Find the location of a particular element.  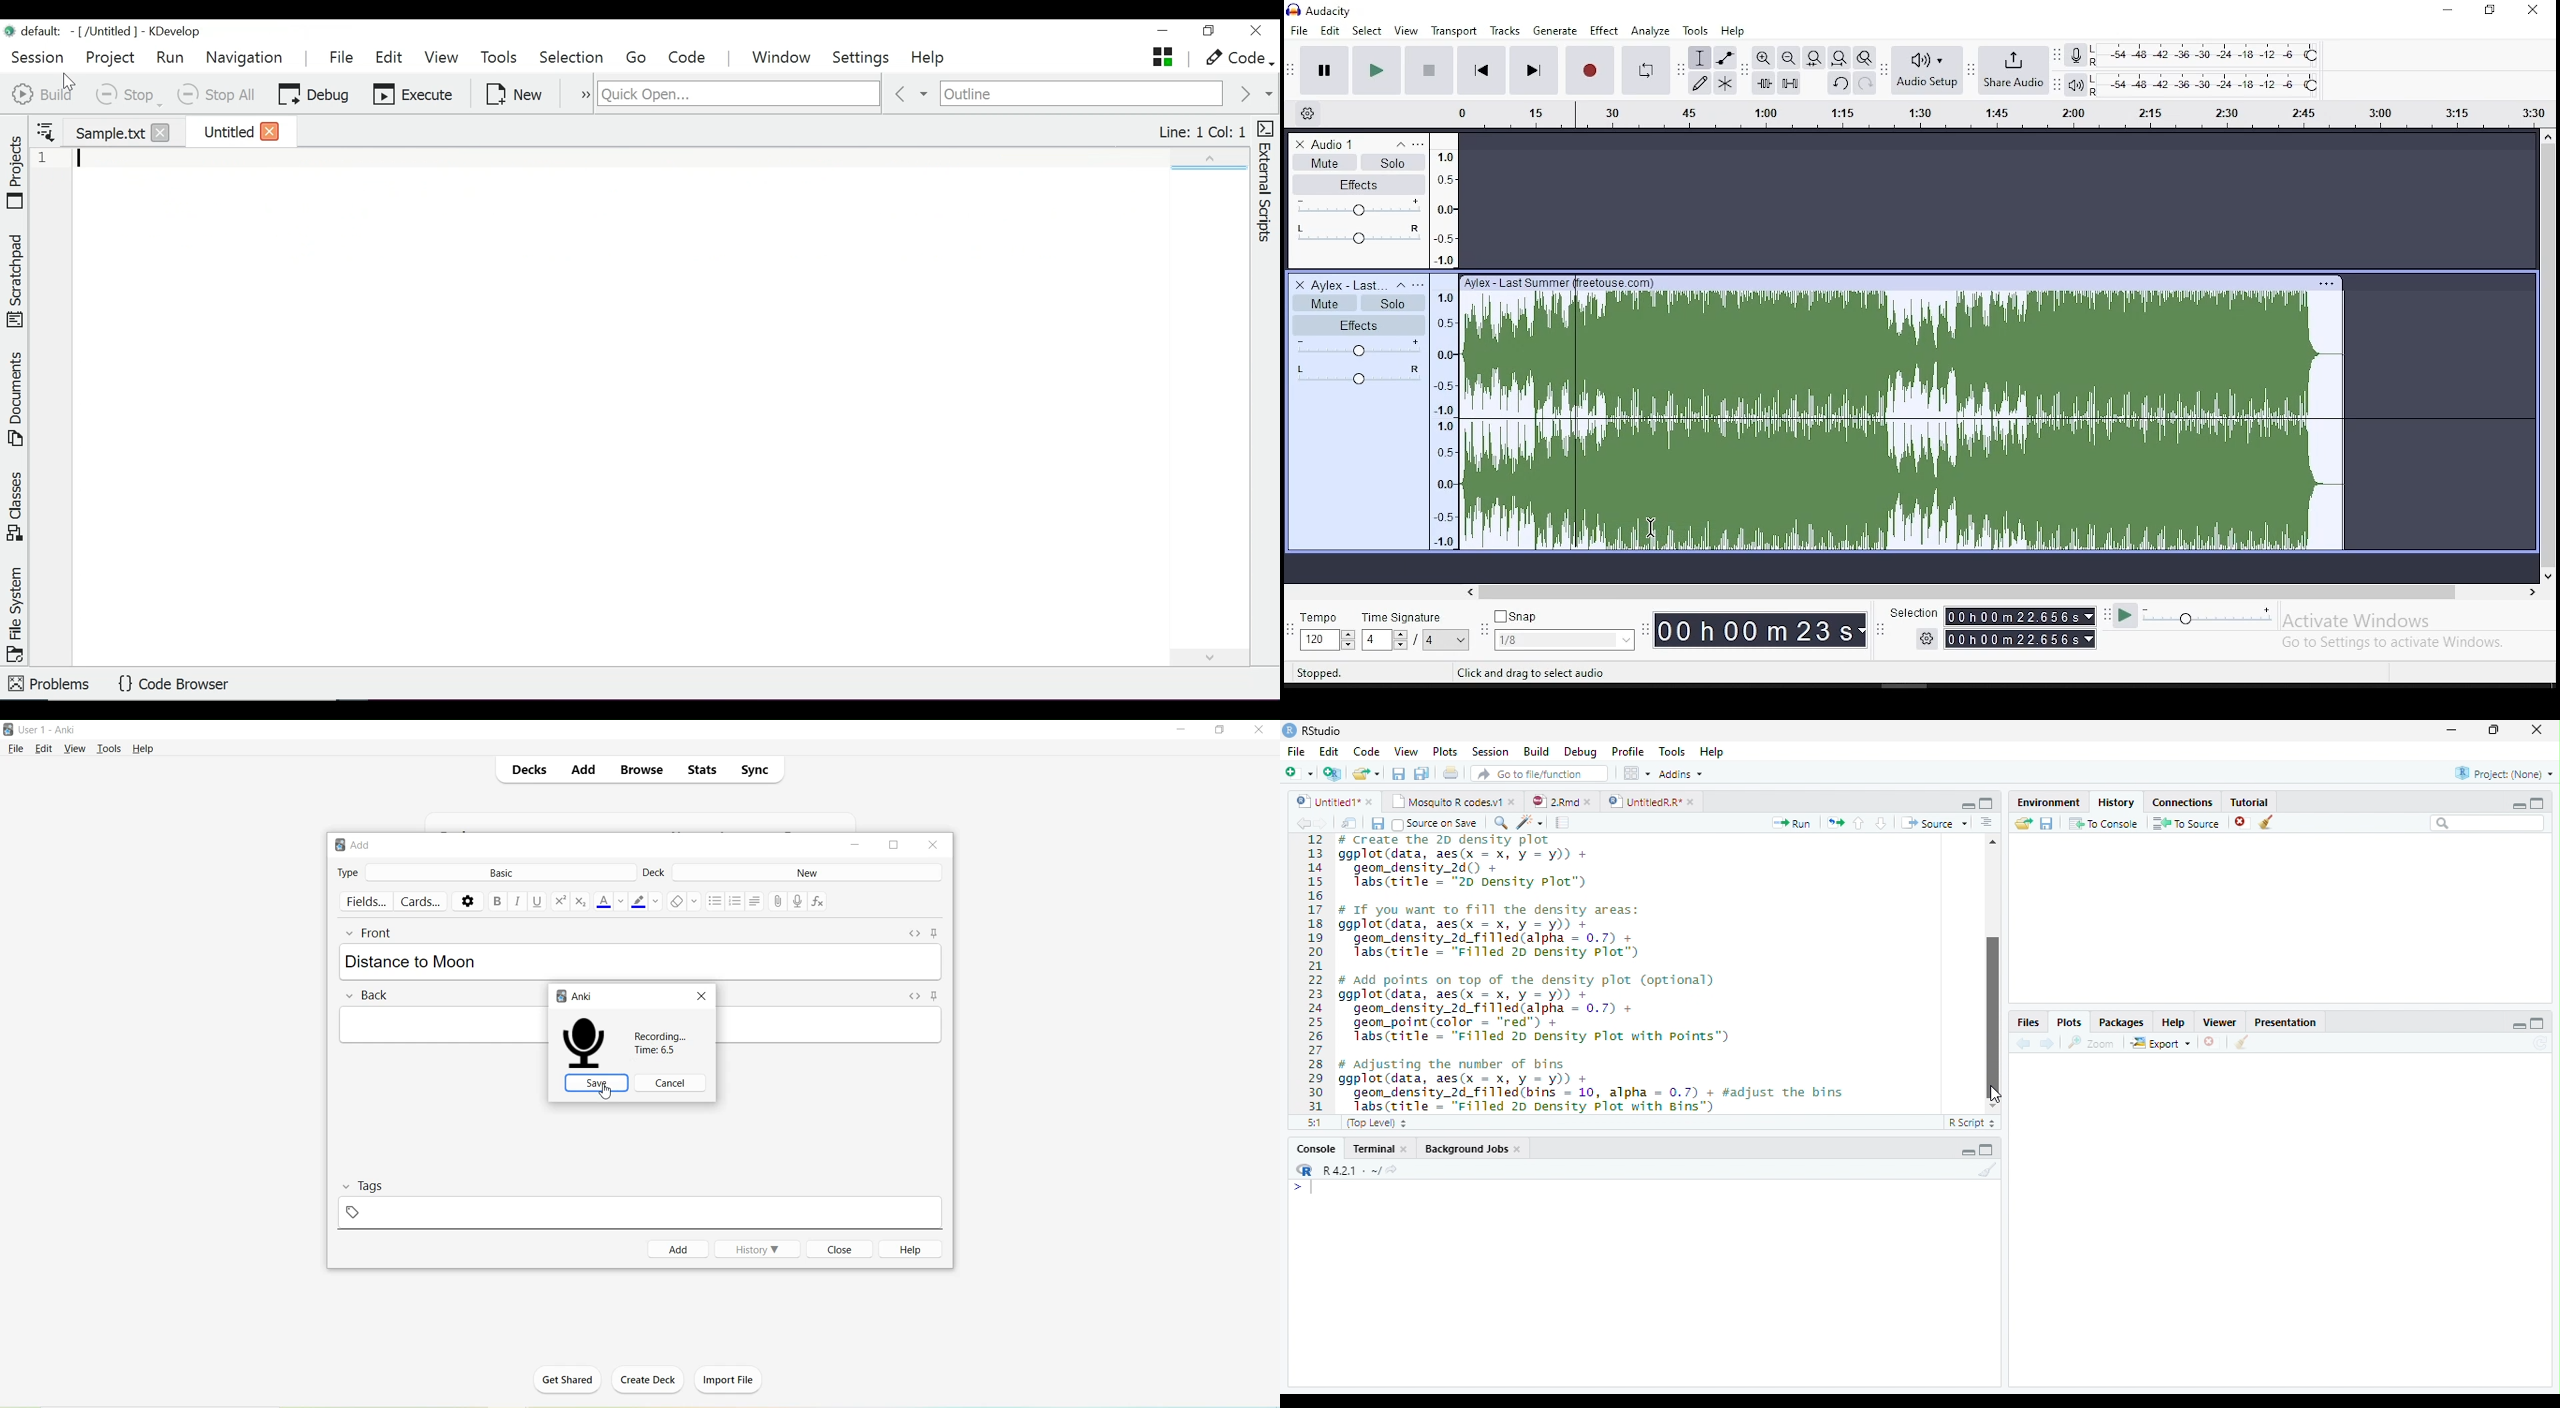

envelope tool is located at coordinates (1724, 58).